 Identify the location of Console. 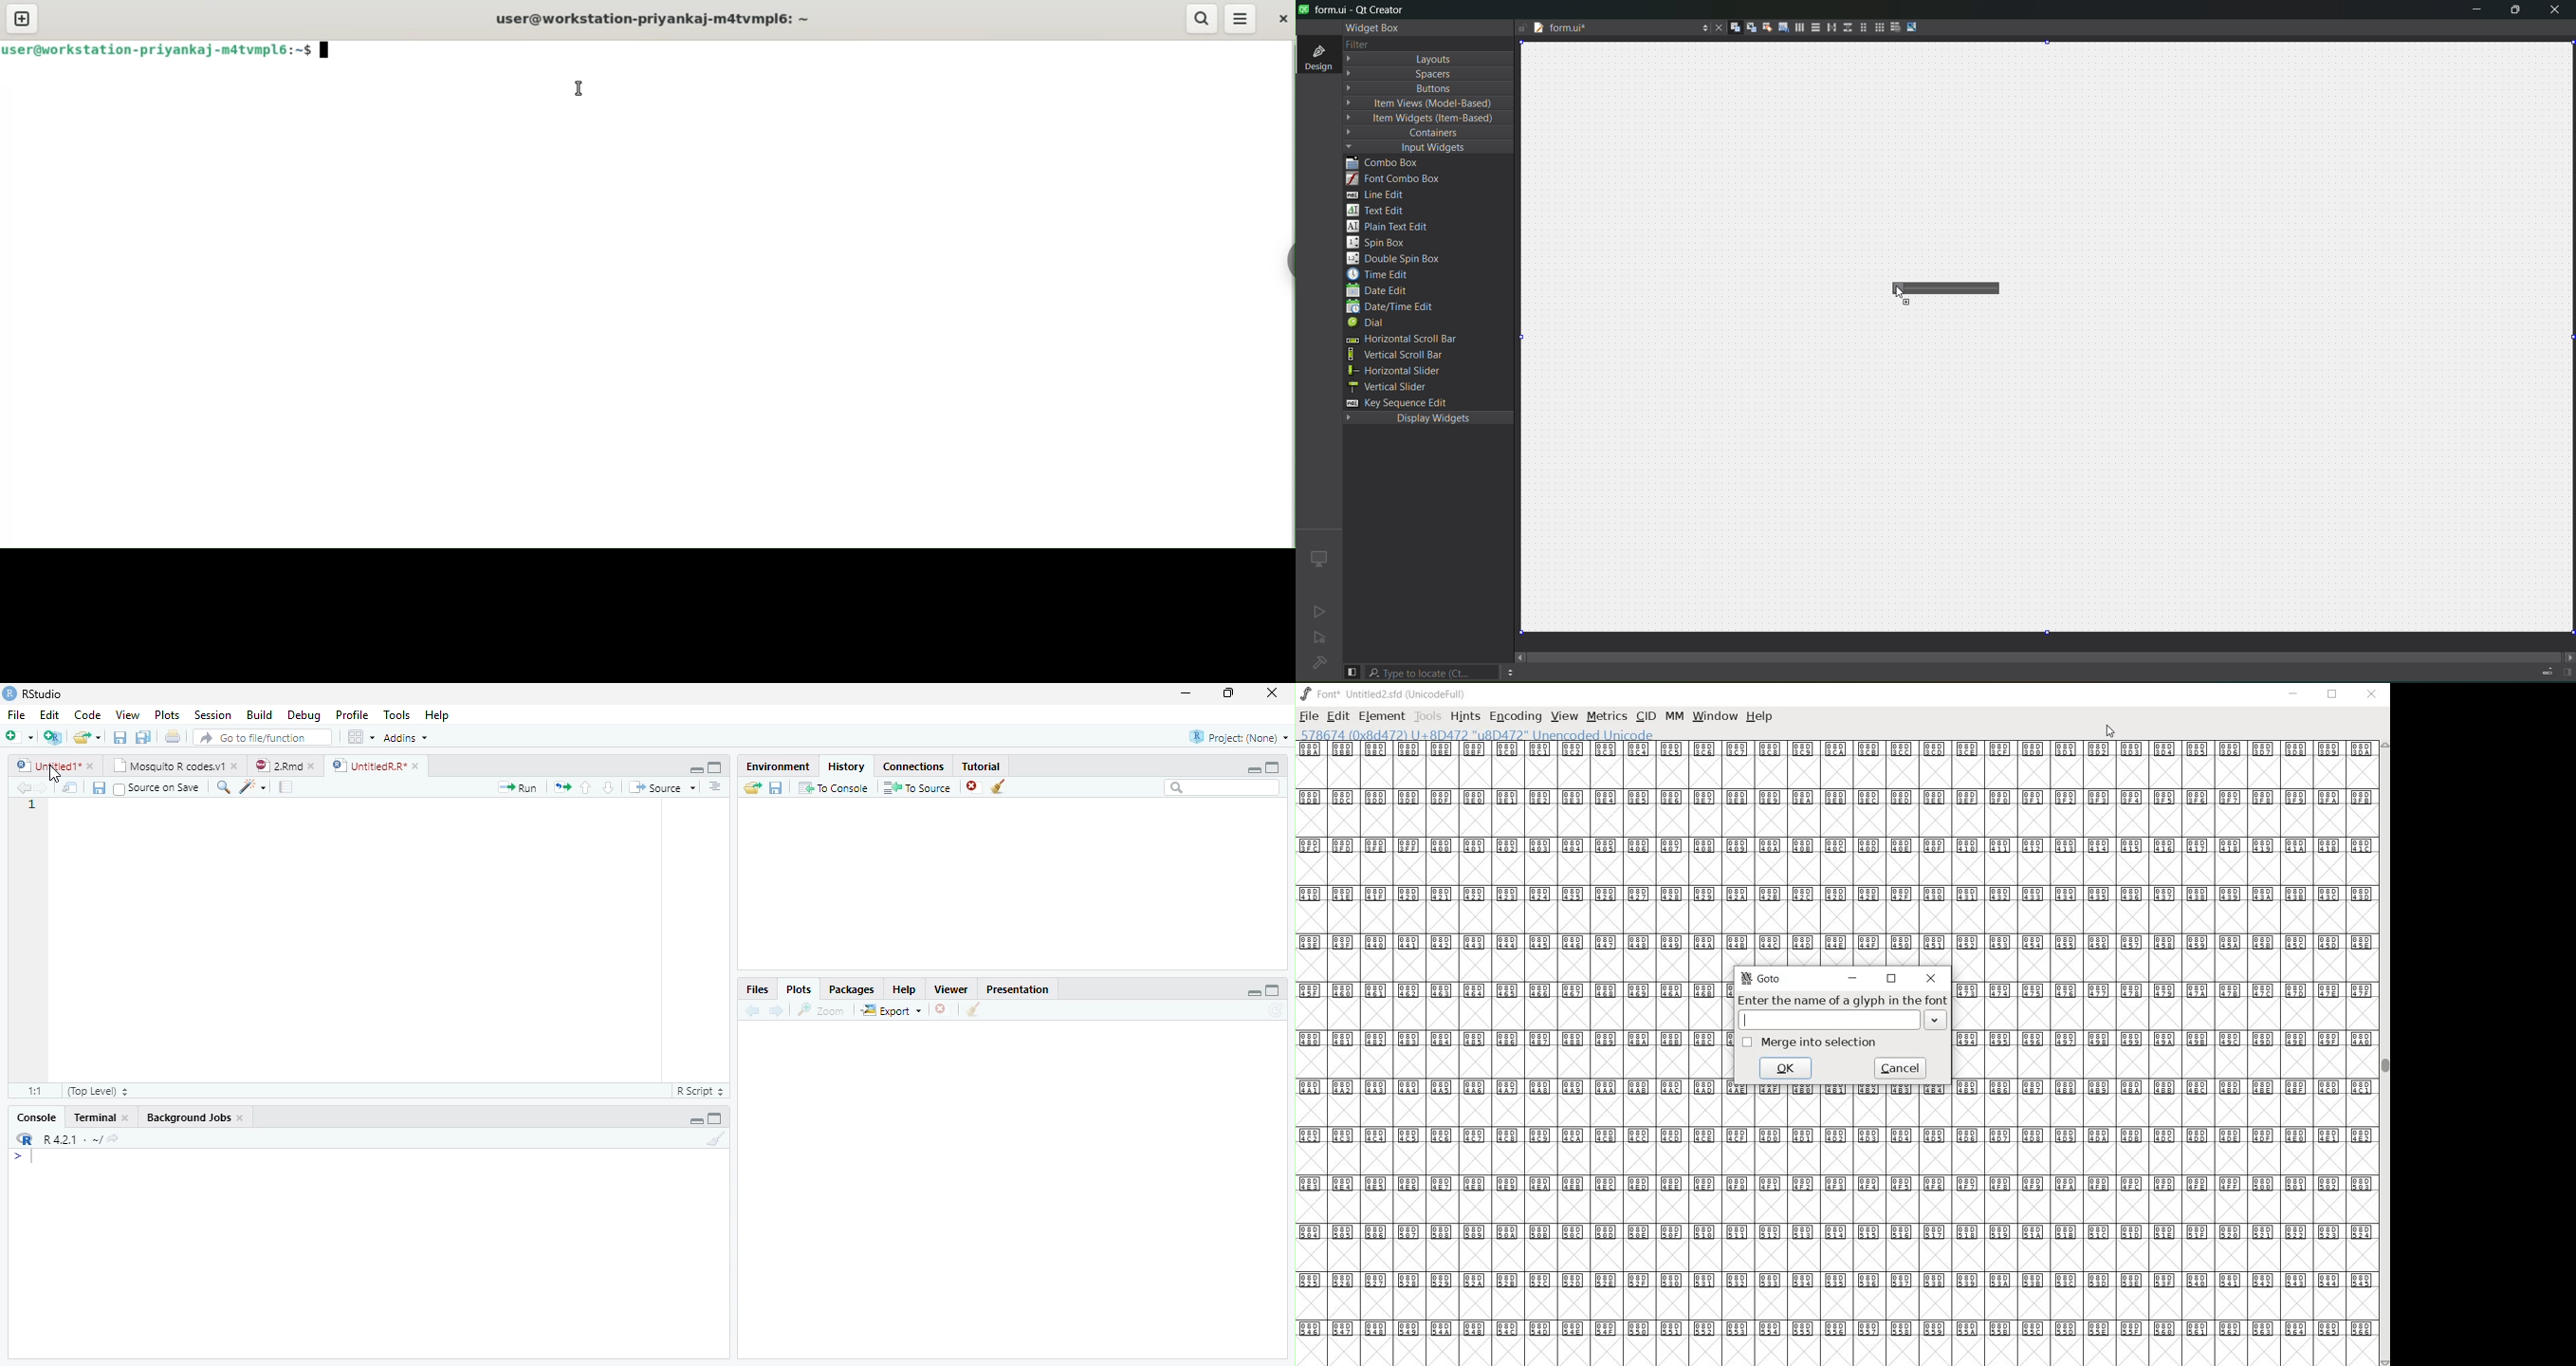
(37, 1117).